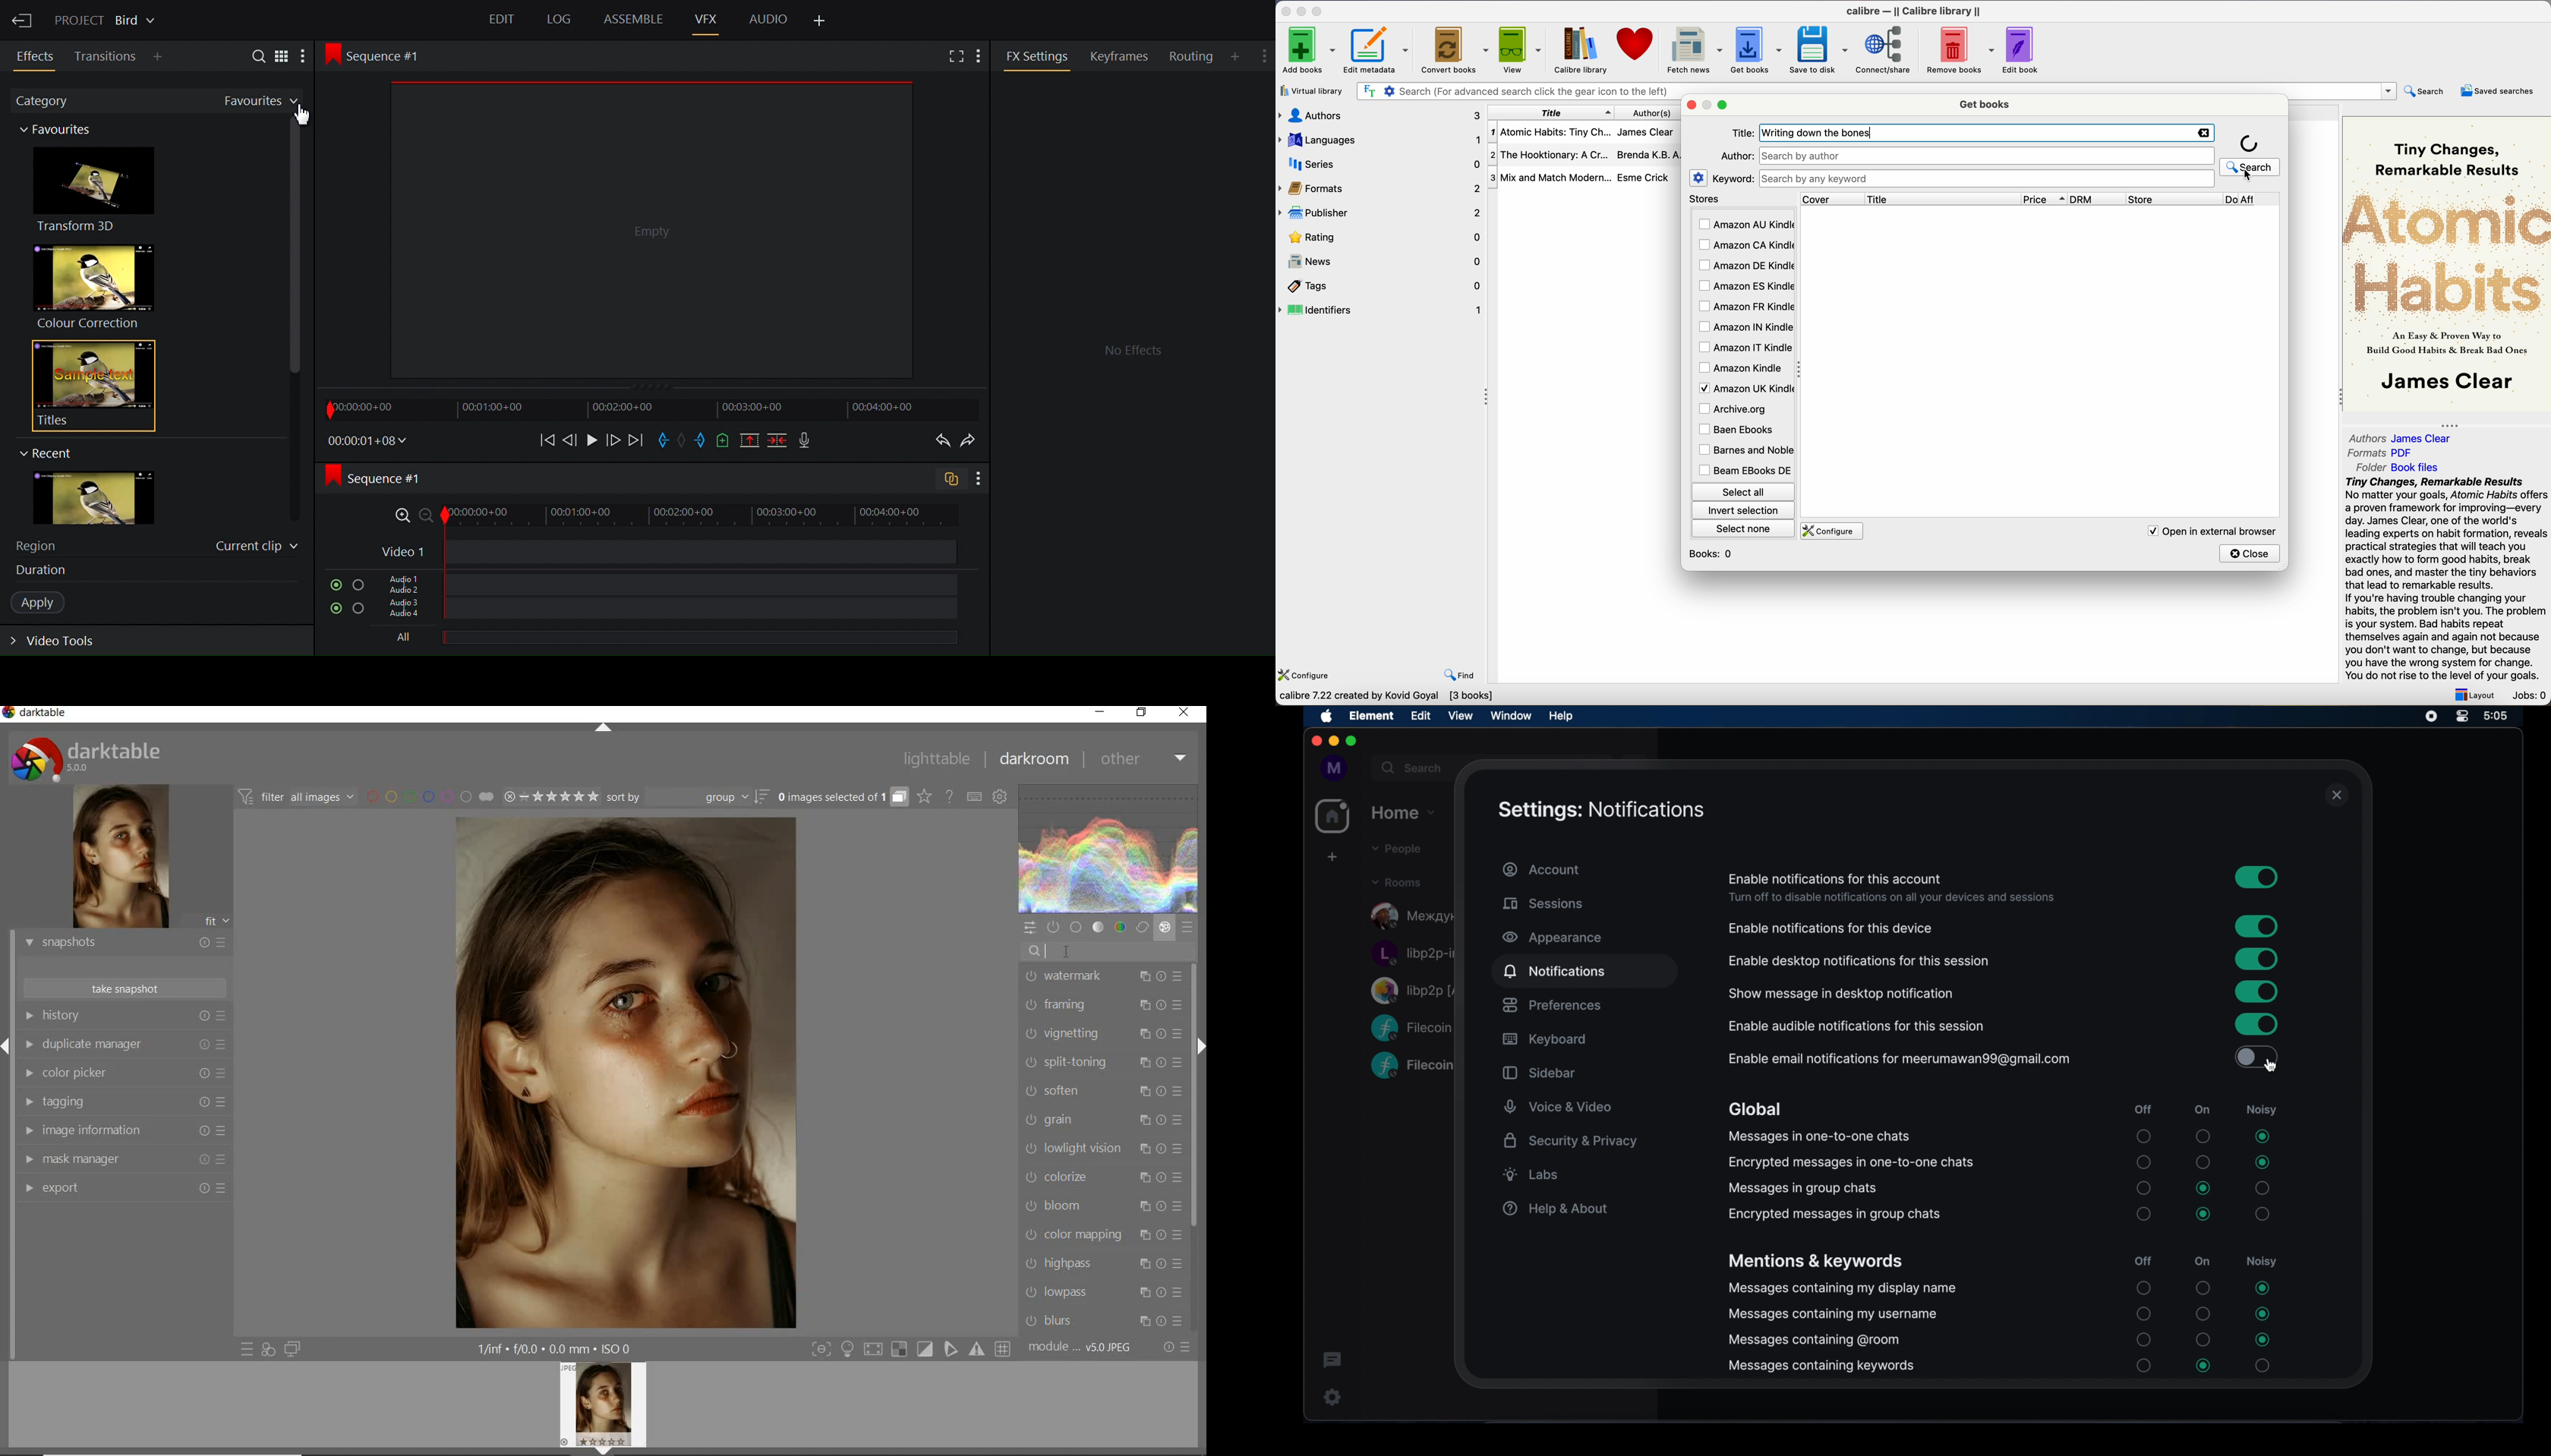 This screenshot has height=1456, width=2576. Describe the element at coordinates (1658, 112) in the screenshot. I see `authors` at that location.